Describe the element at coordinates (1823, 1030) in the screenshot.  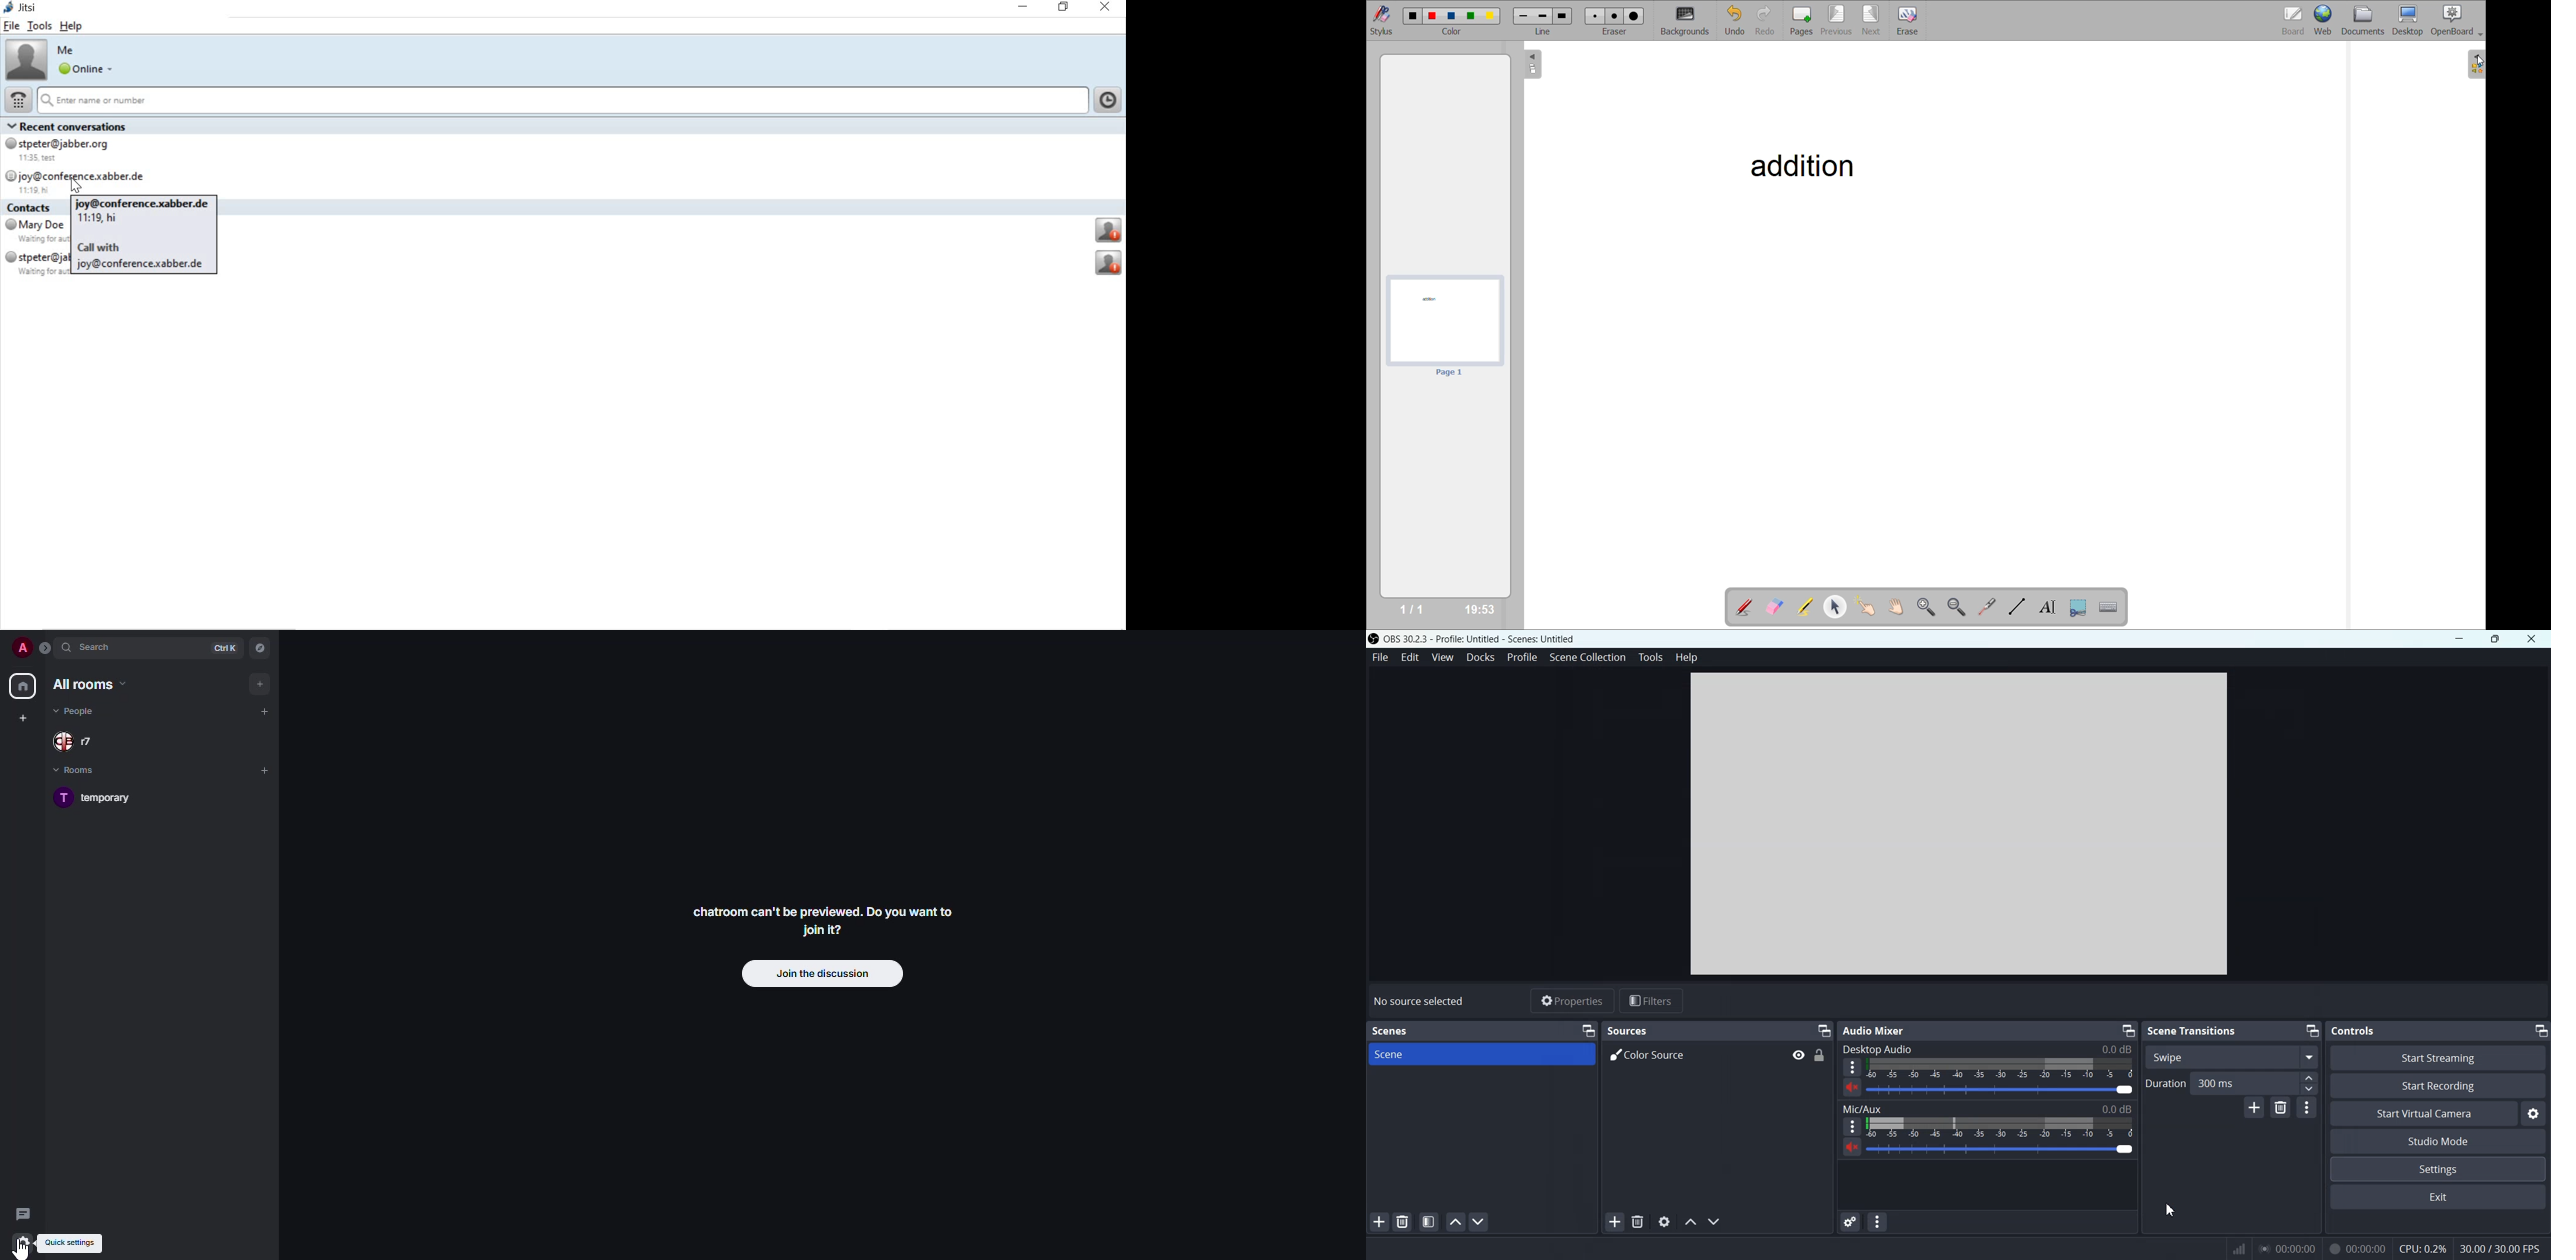
I see `Minimize` at that location.